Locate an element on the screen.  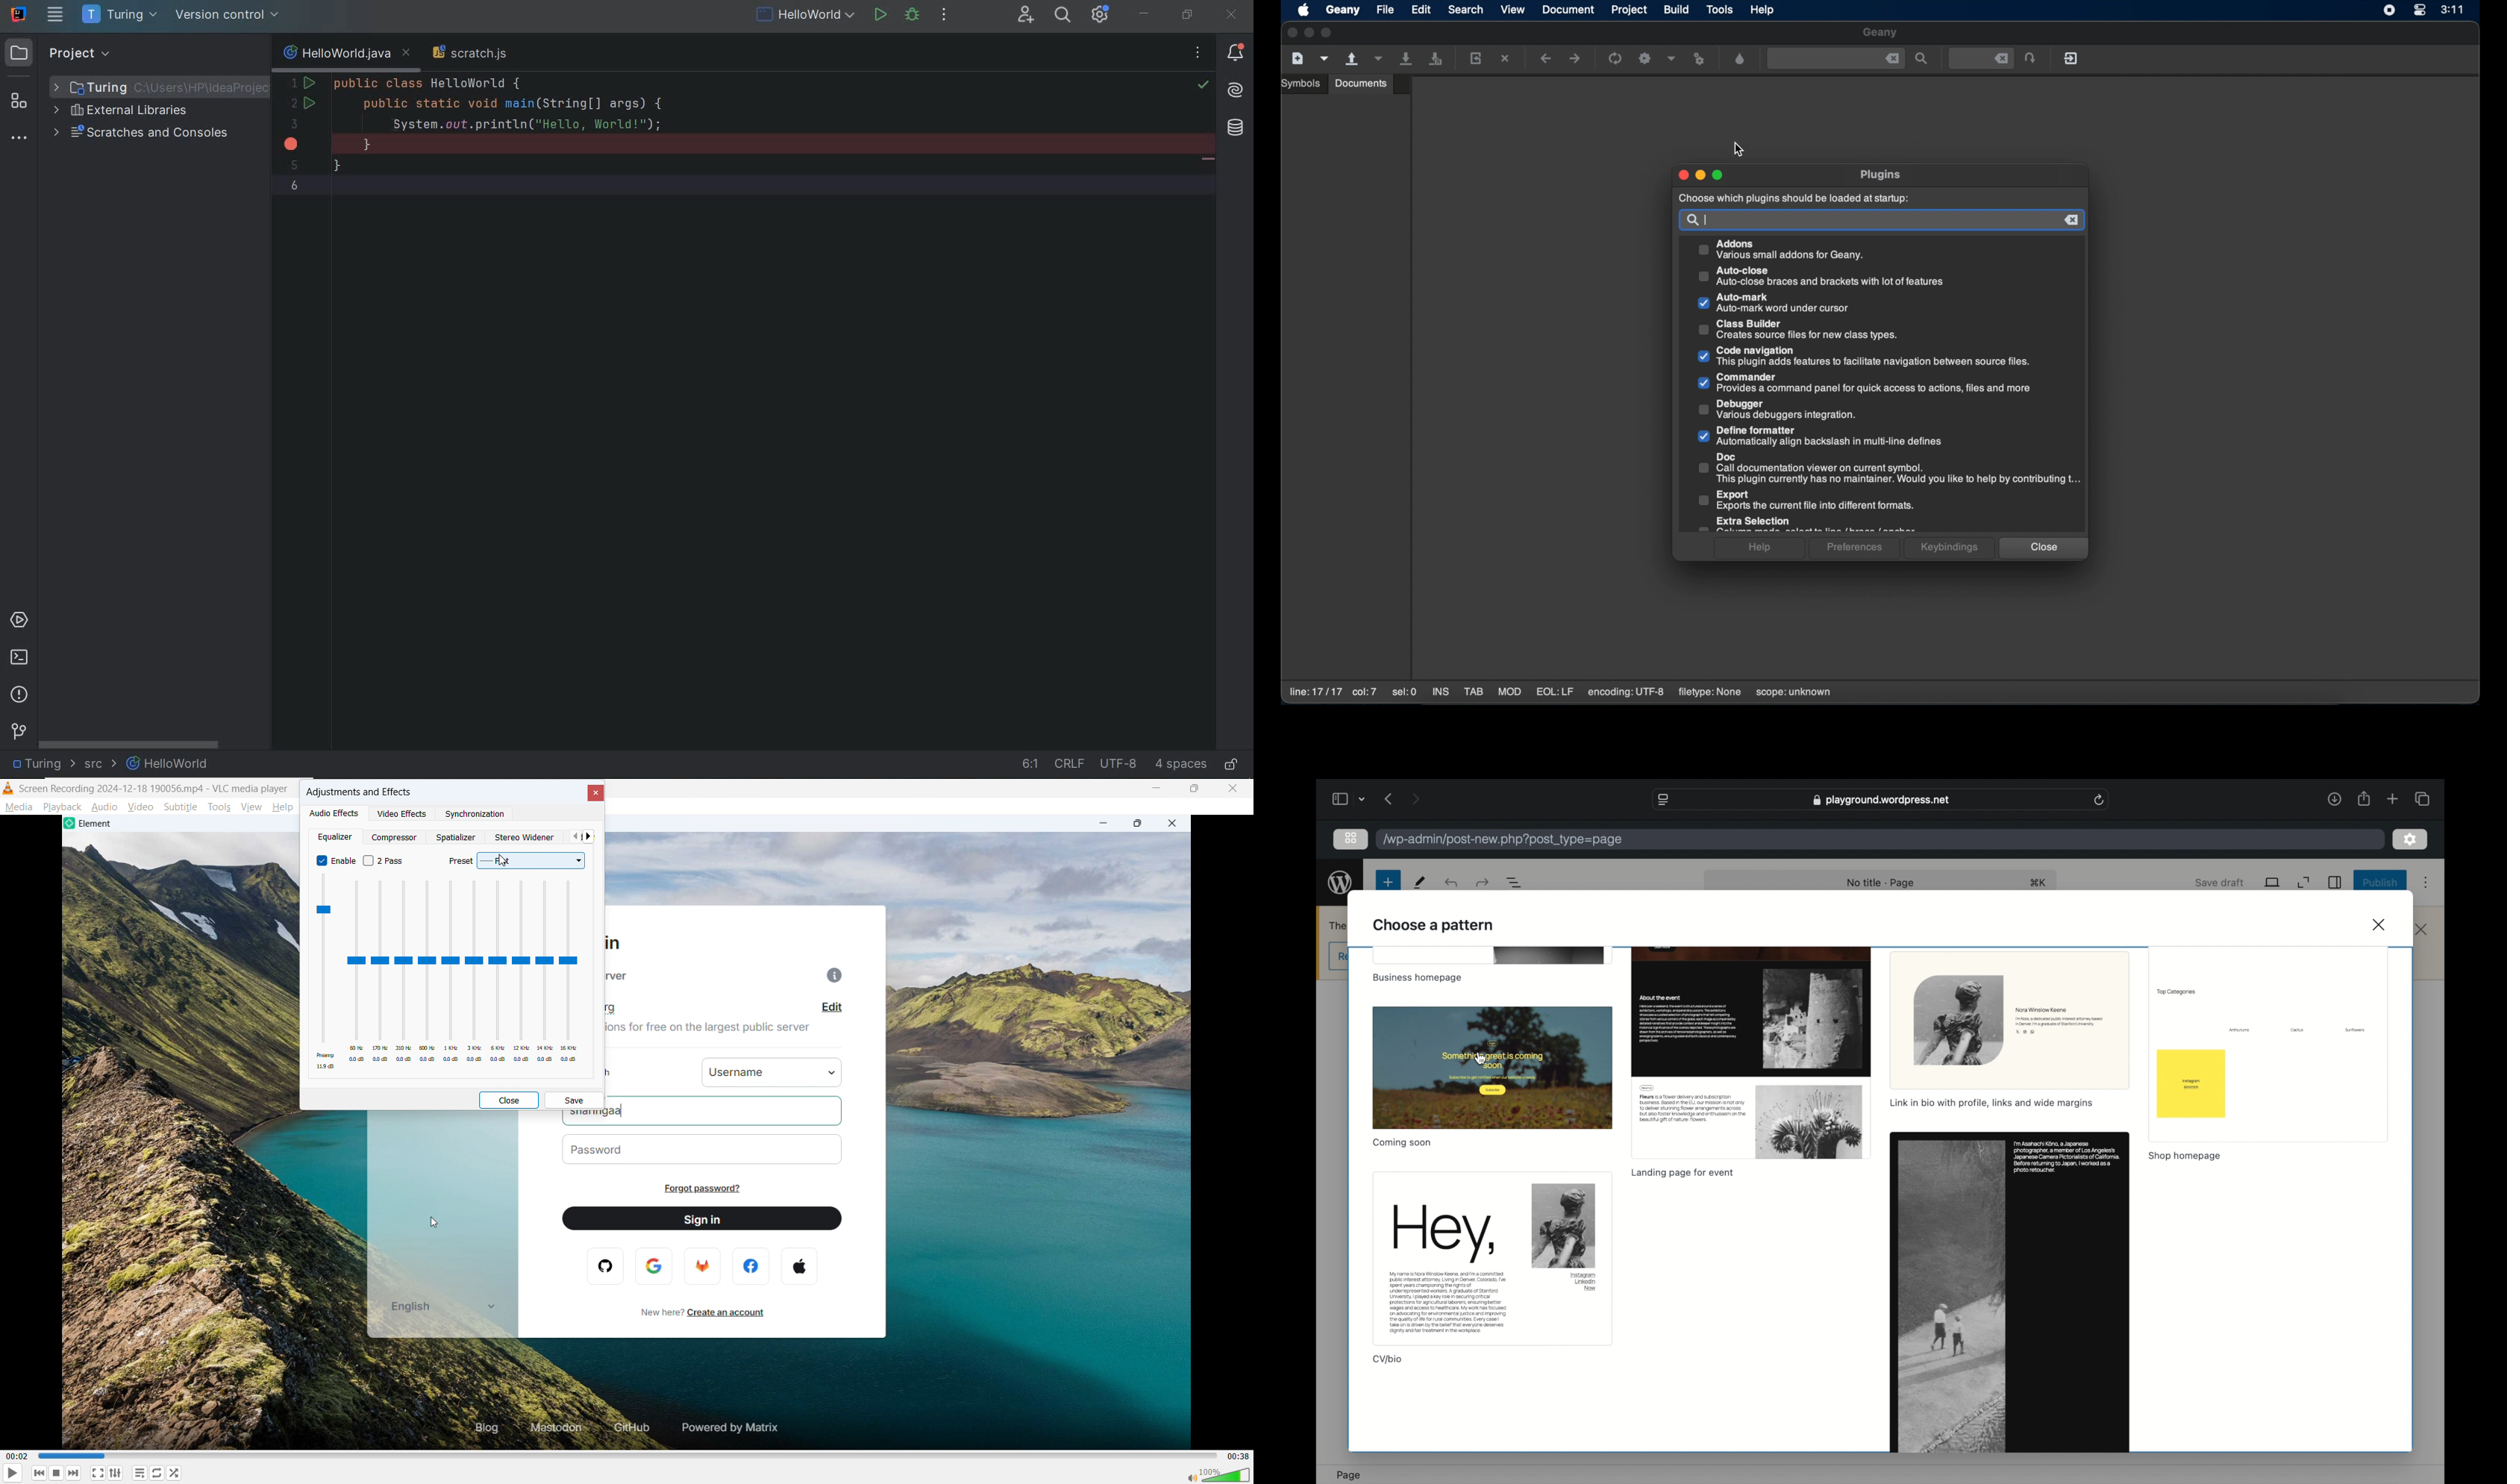
close the current file is located at coordinates (1506, 59).